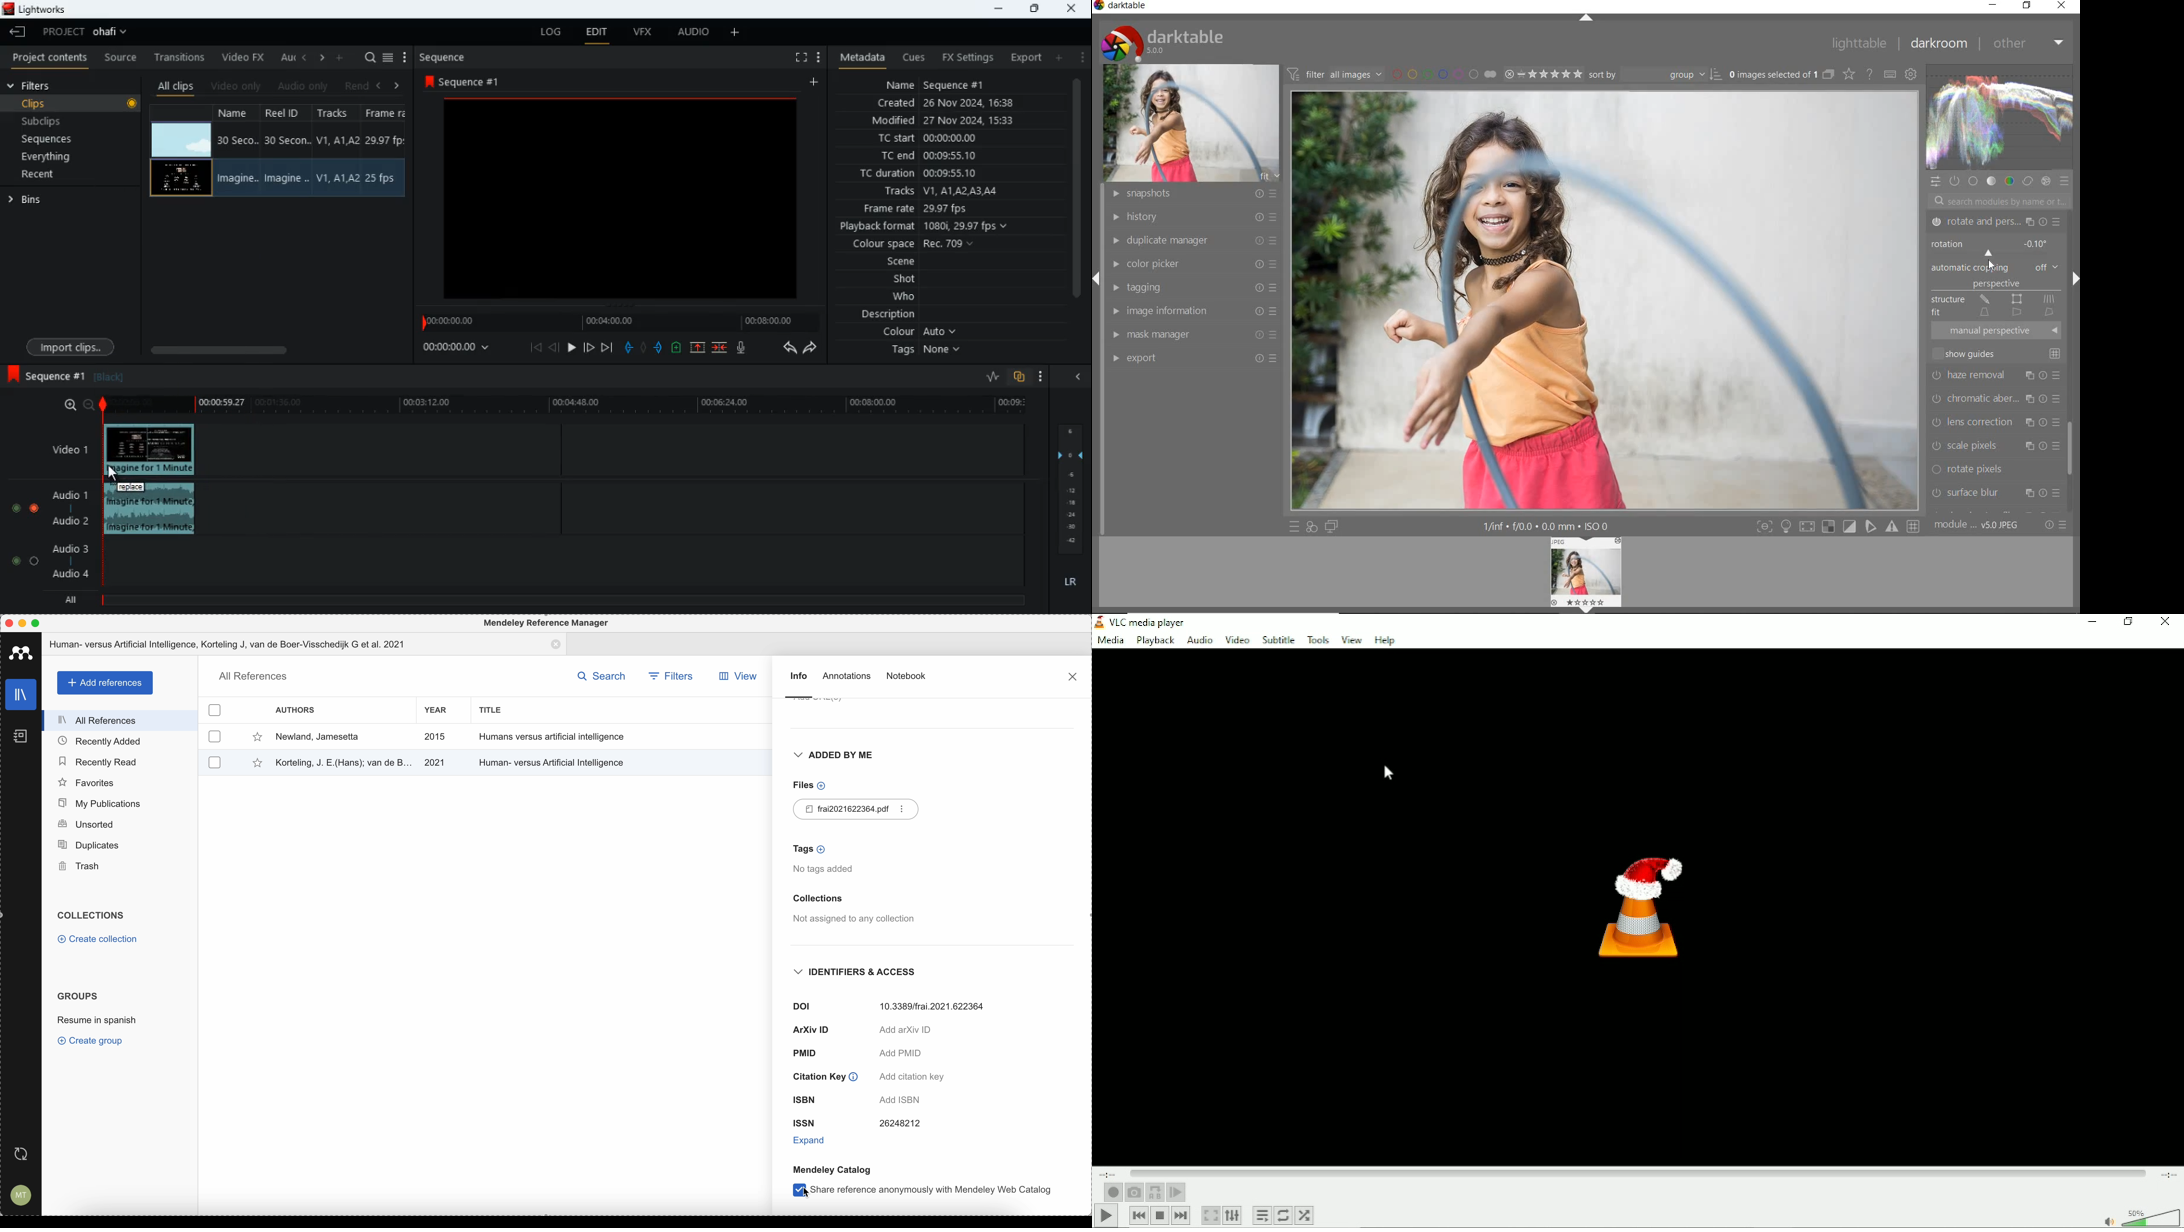  I want to click on define keyboard shortcut, so click(1890, 75).